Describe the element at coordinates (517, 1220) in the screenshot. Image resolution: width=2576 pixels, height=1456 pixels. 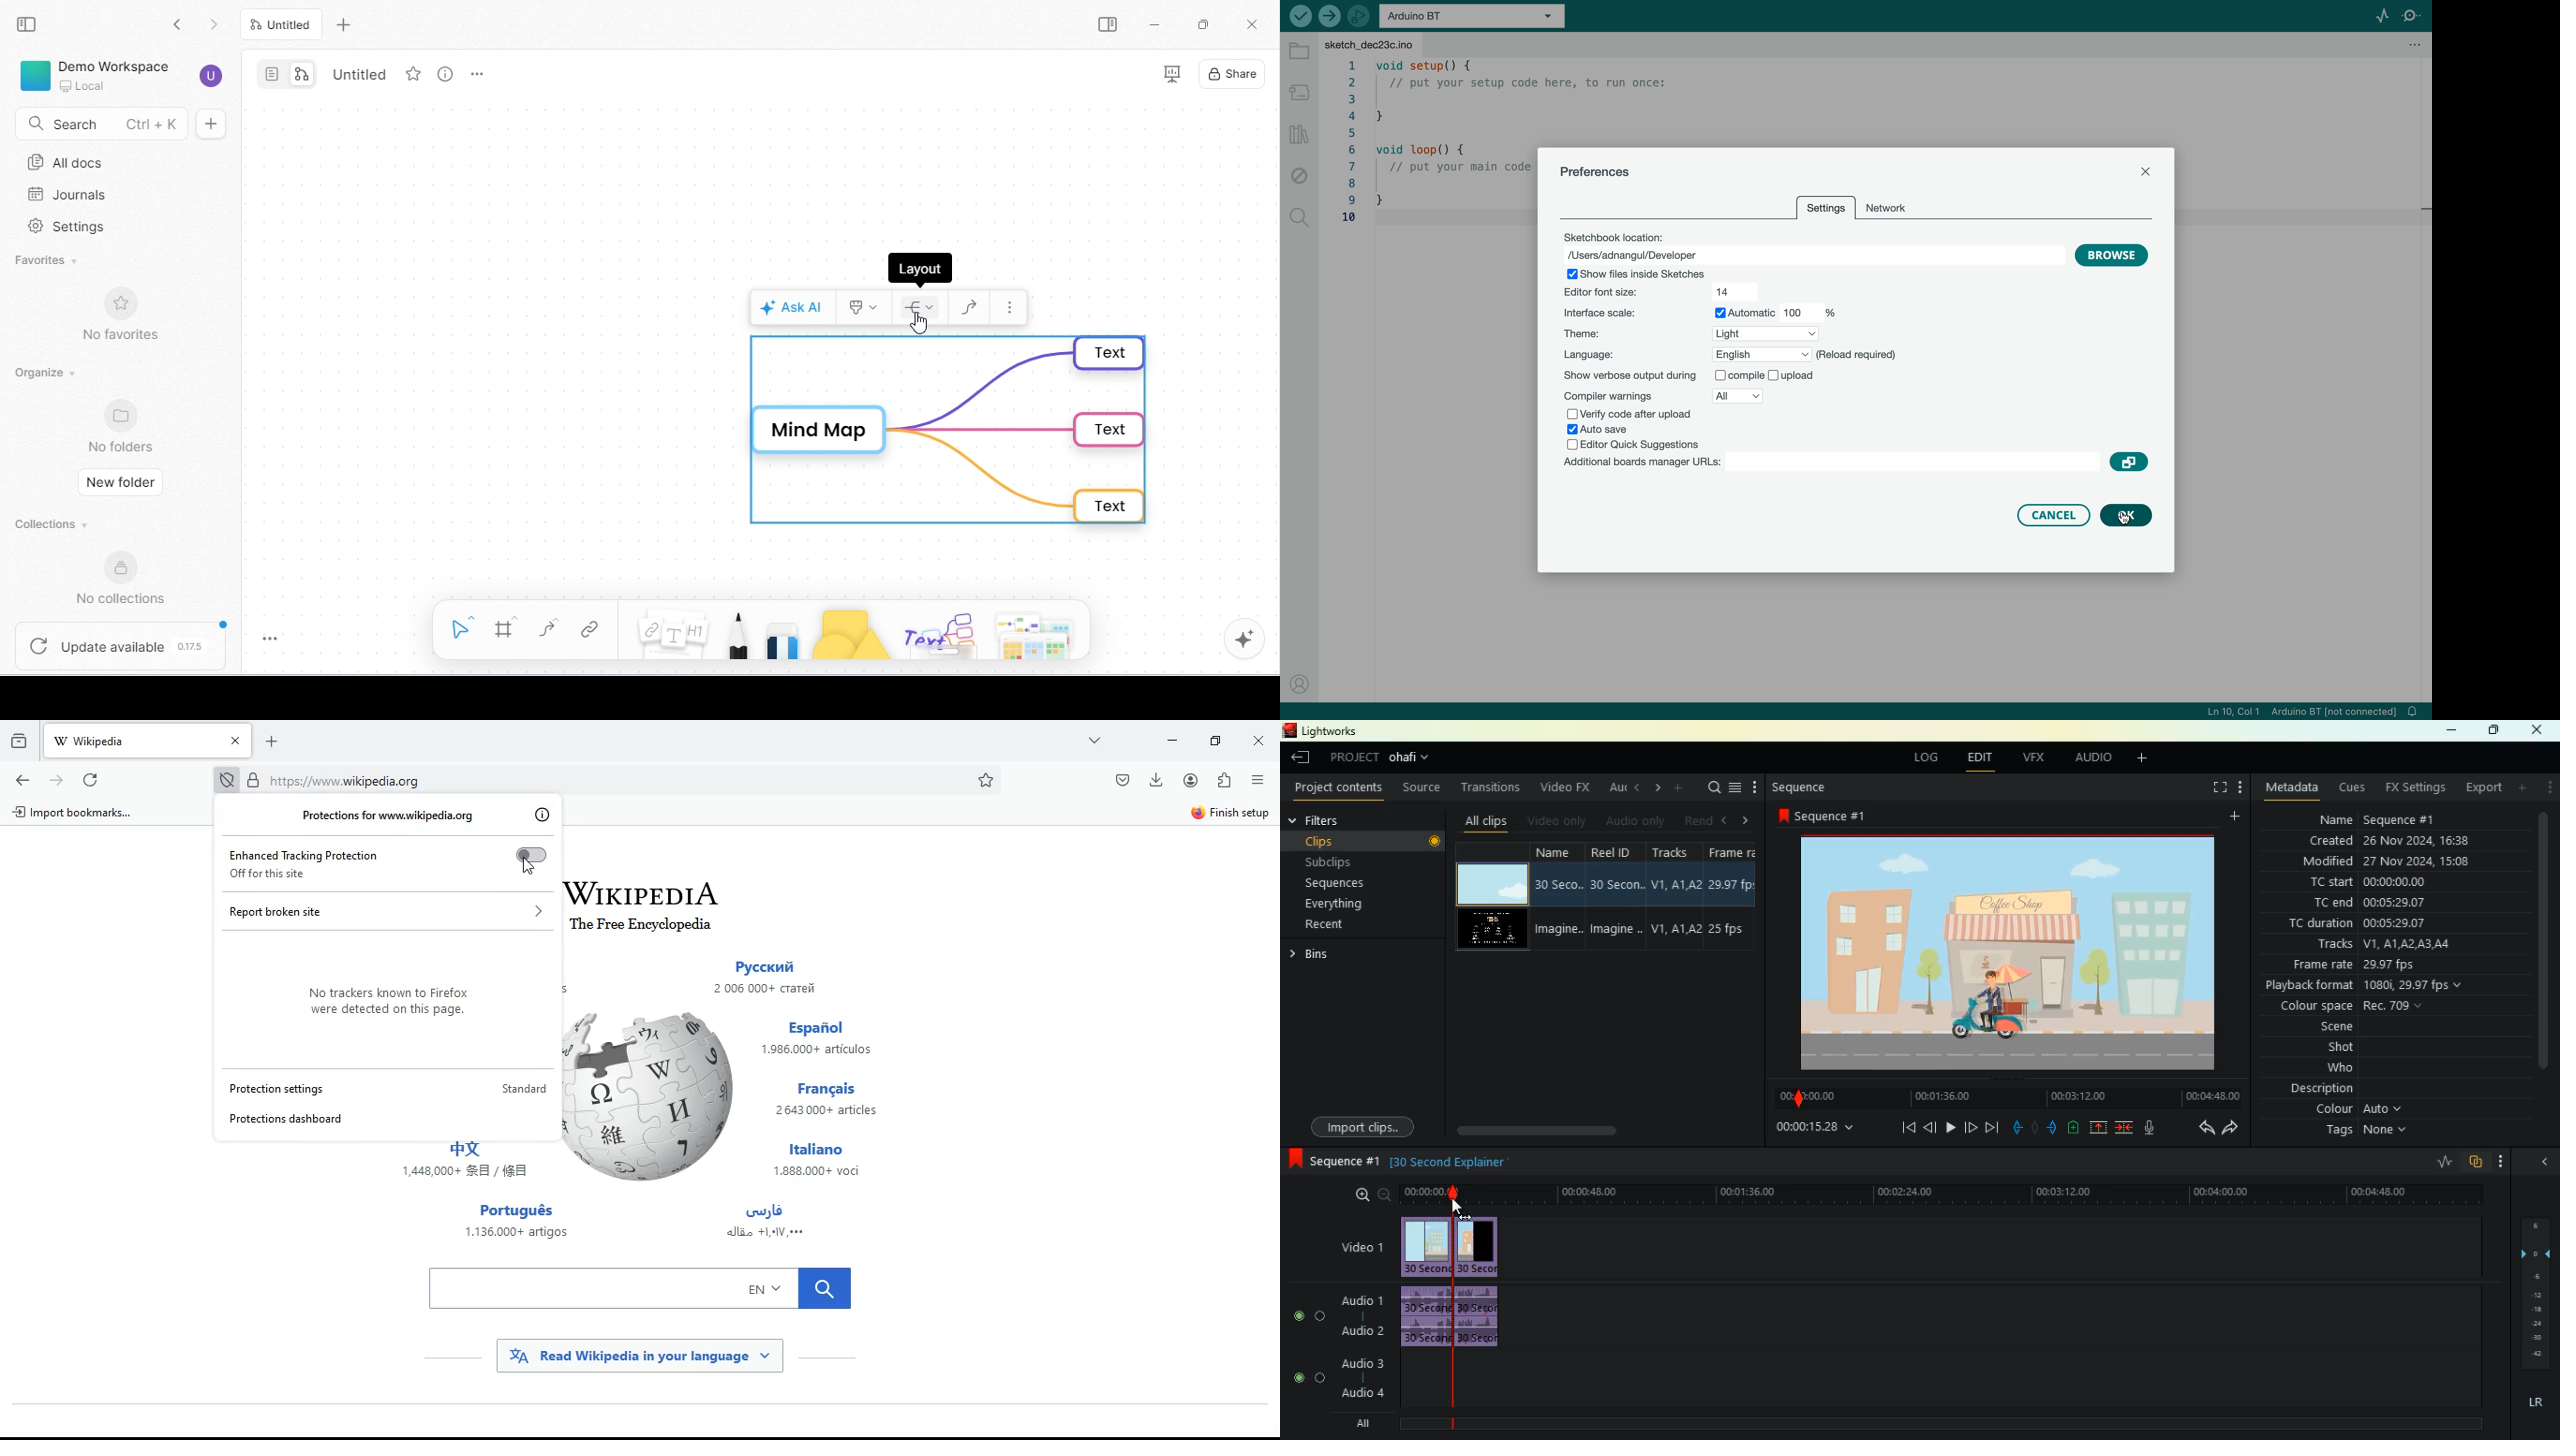
I see `português` at that location.